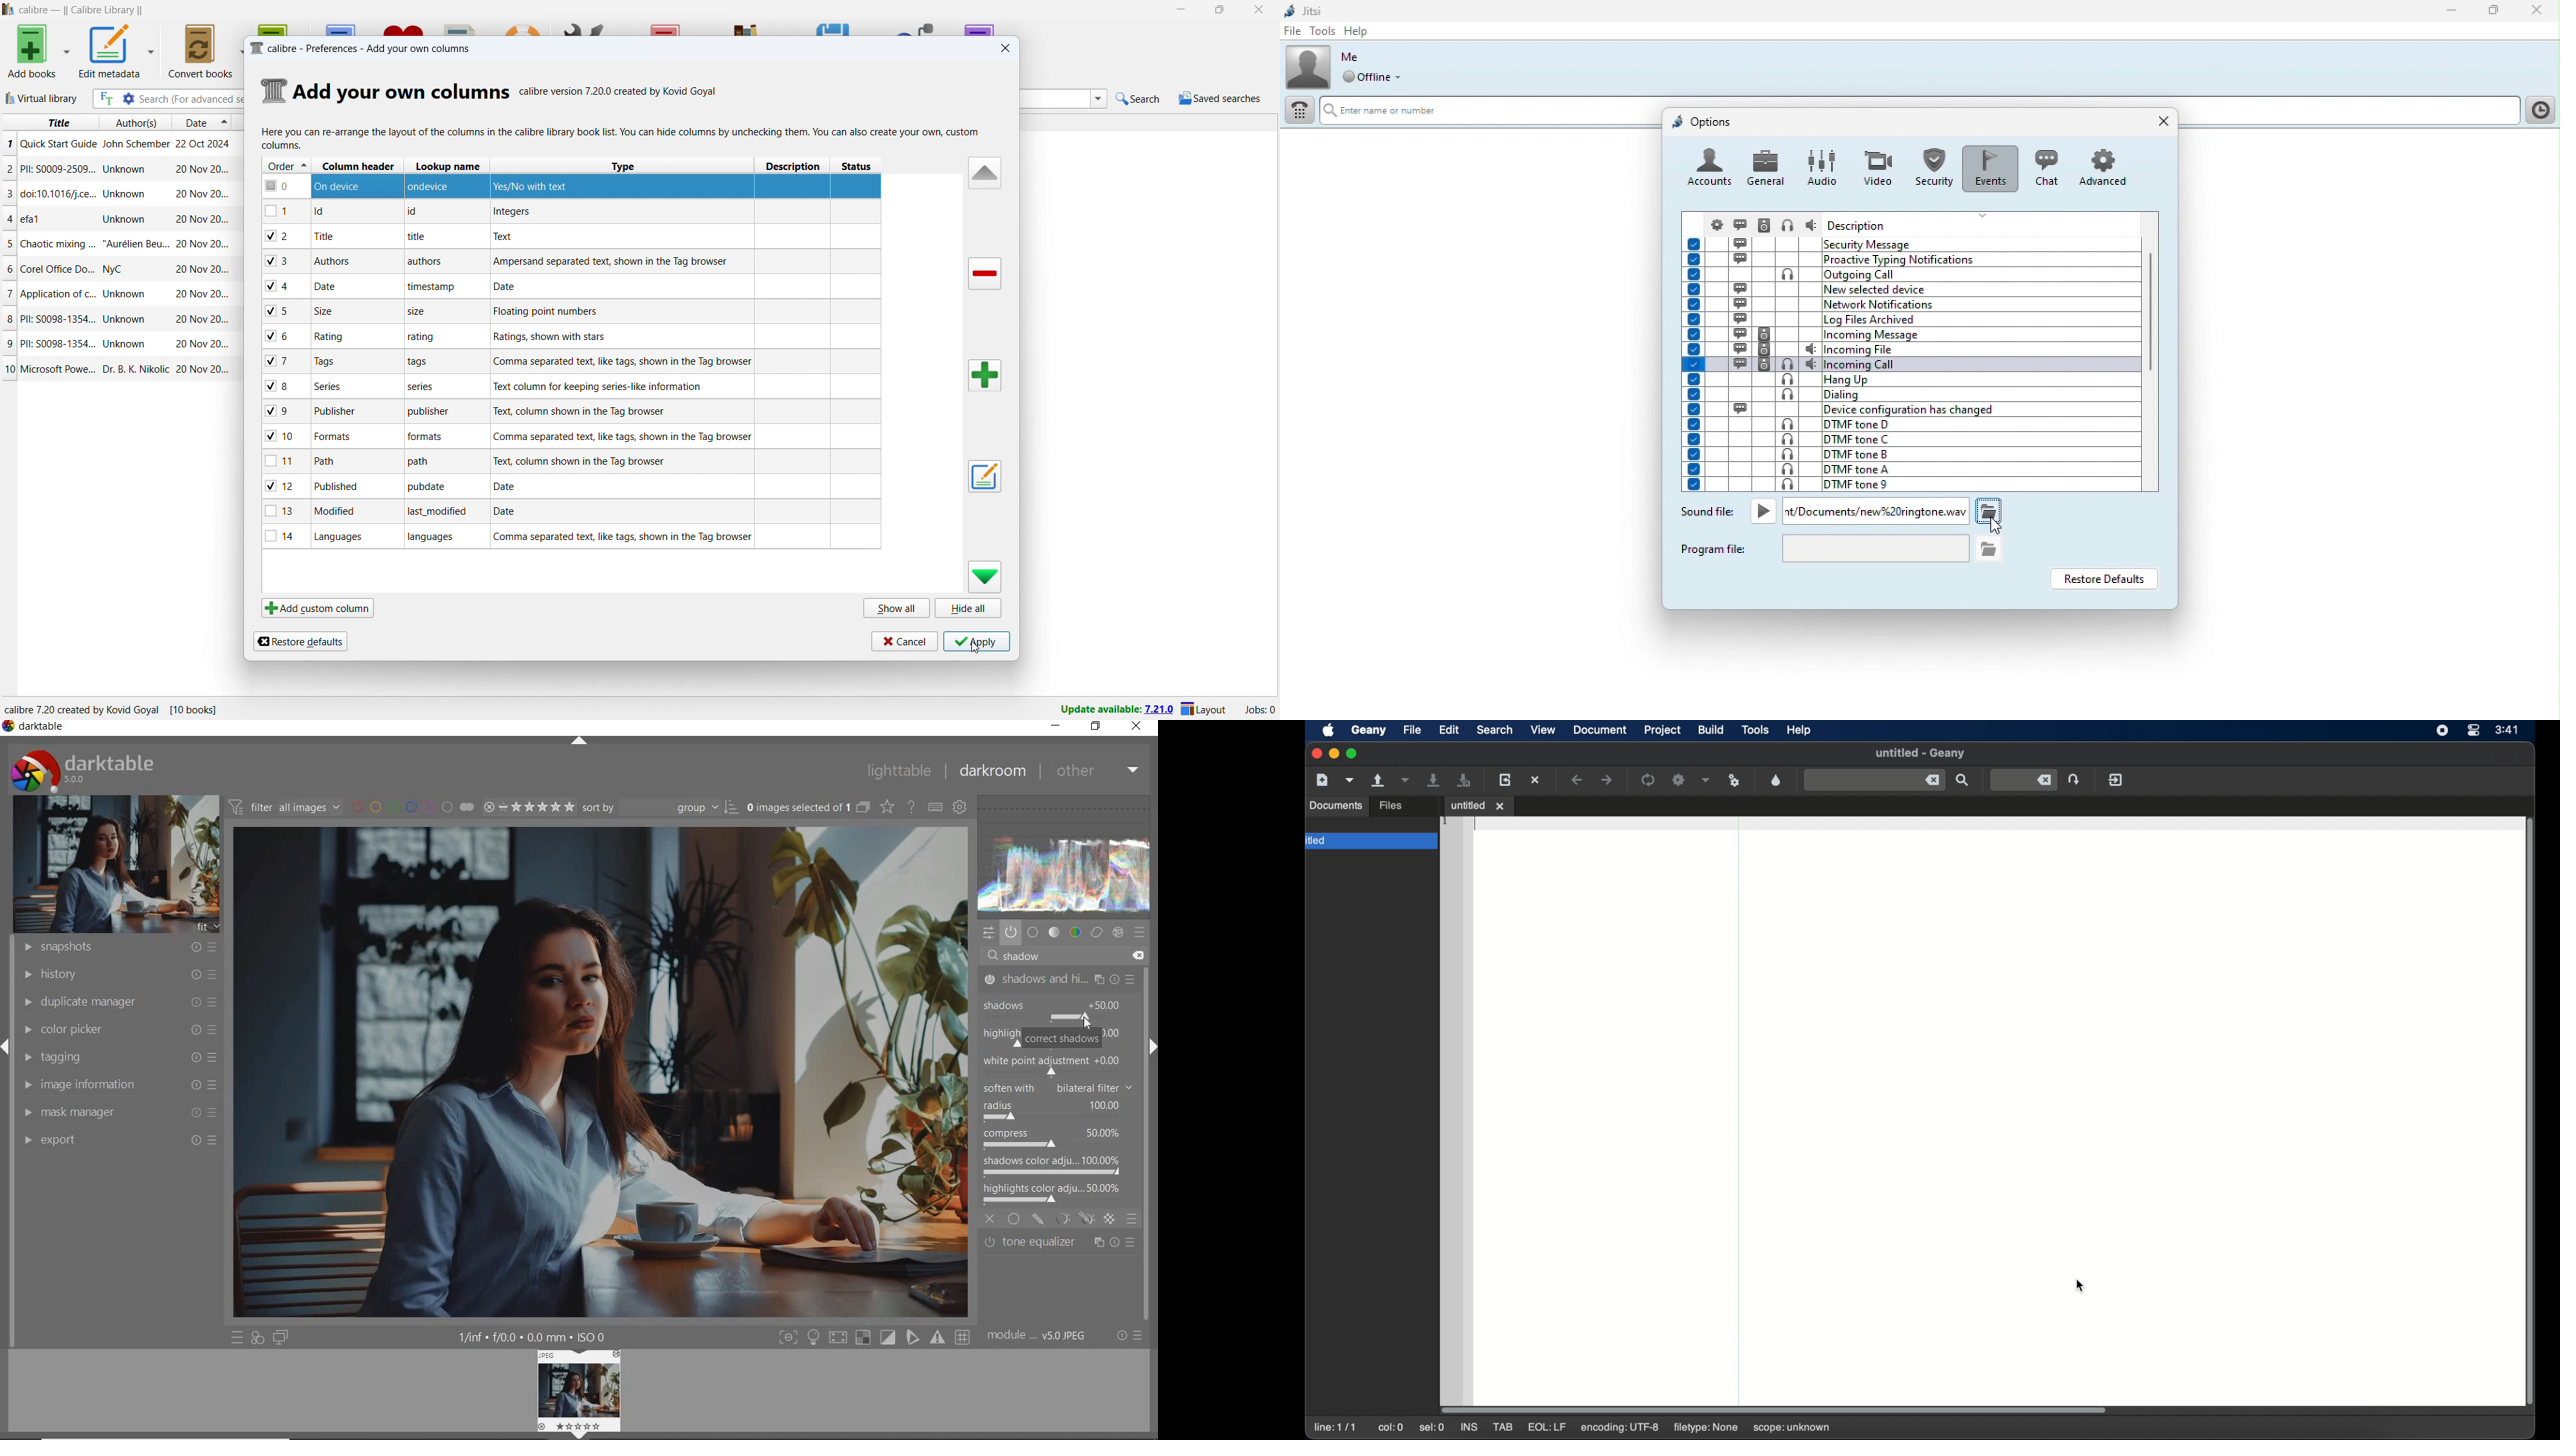  Describe the element at coordinates (225, 124) in the screenshot. I see `select sorting order` at that location.